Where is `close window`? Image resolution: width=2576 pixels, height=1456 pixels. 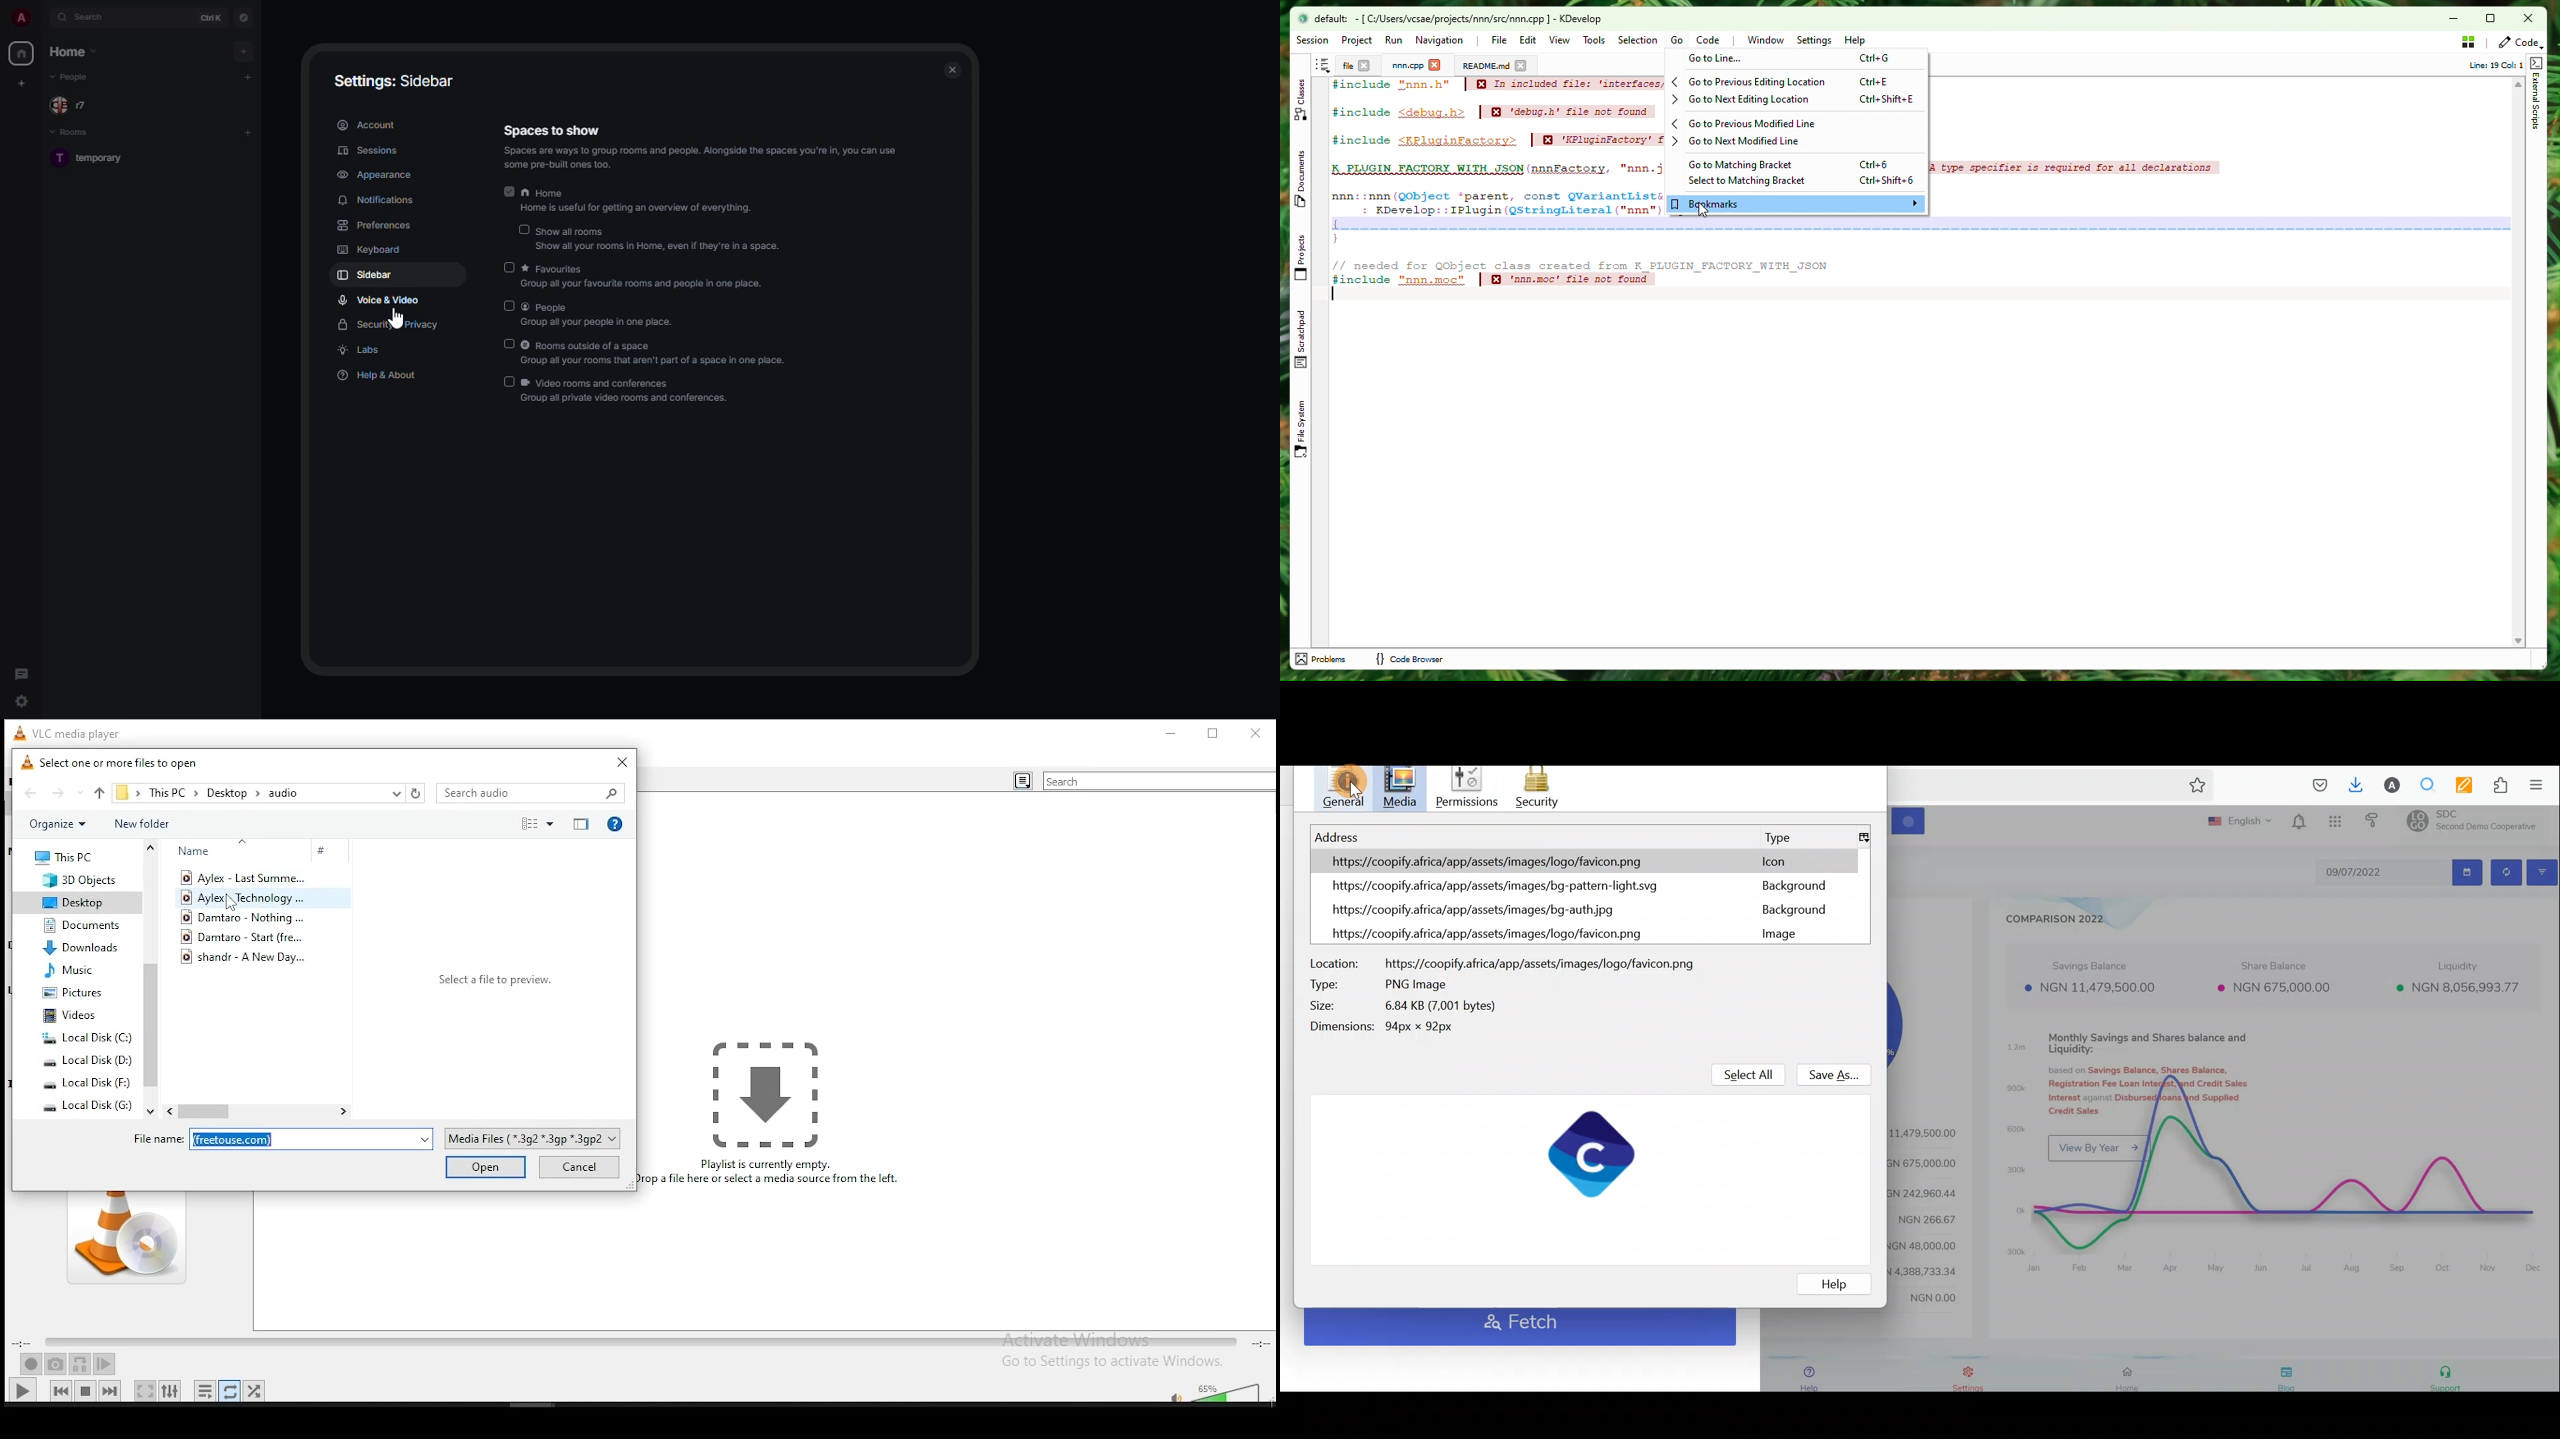 close window is located at coordinates (619, 763).